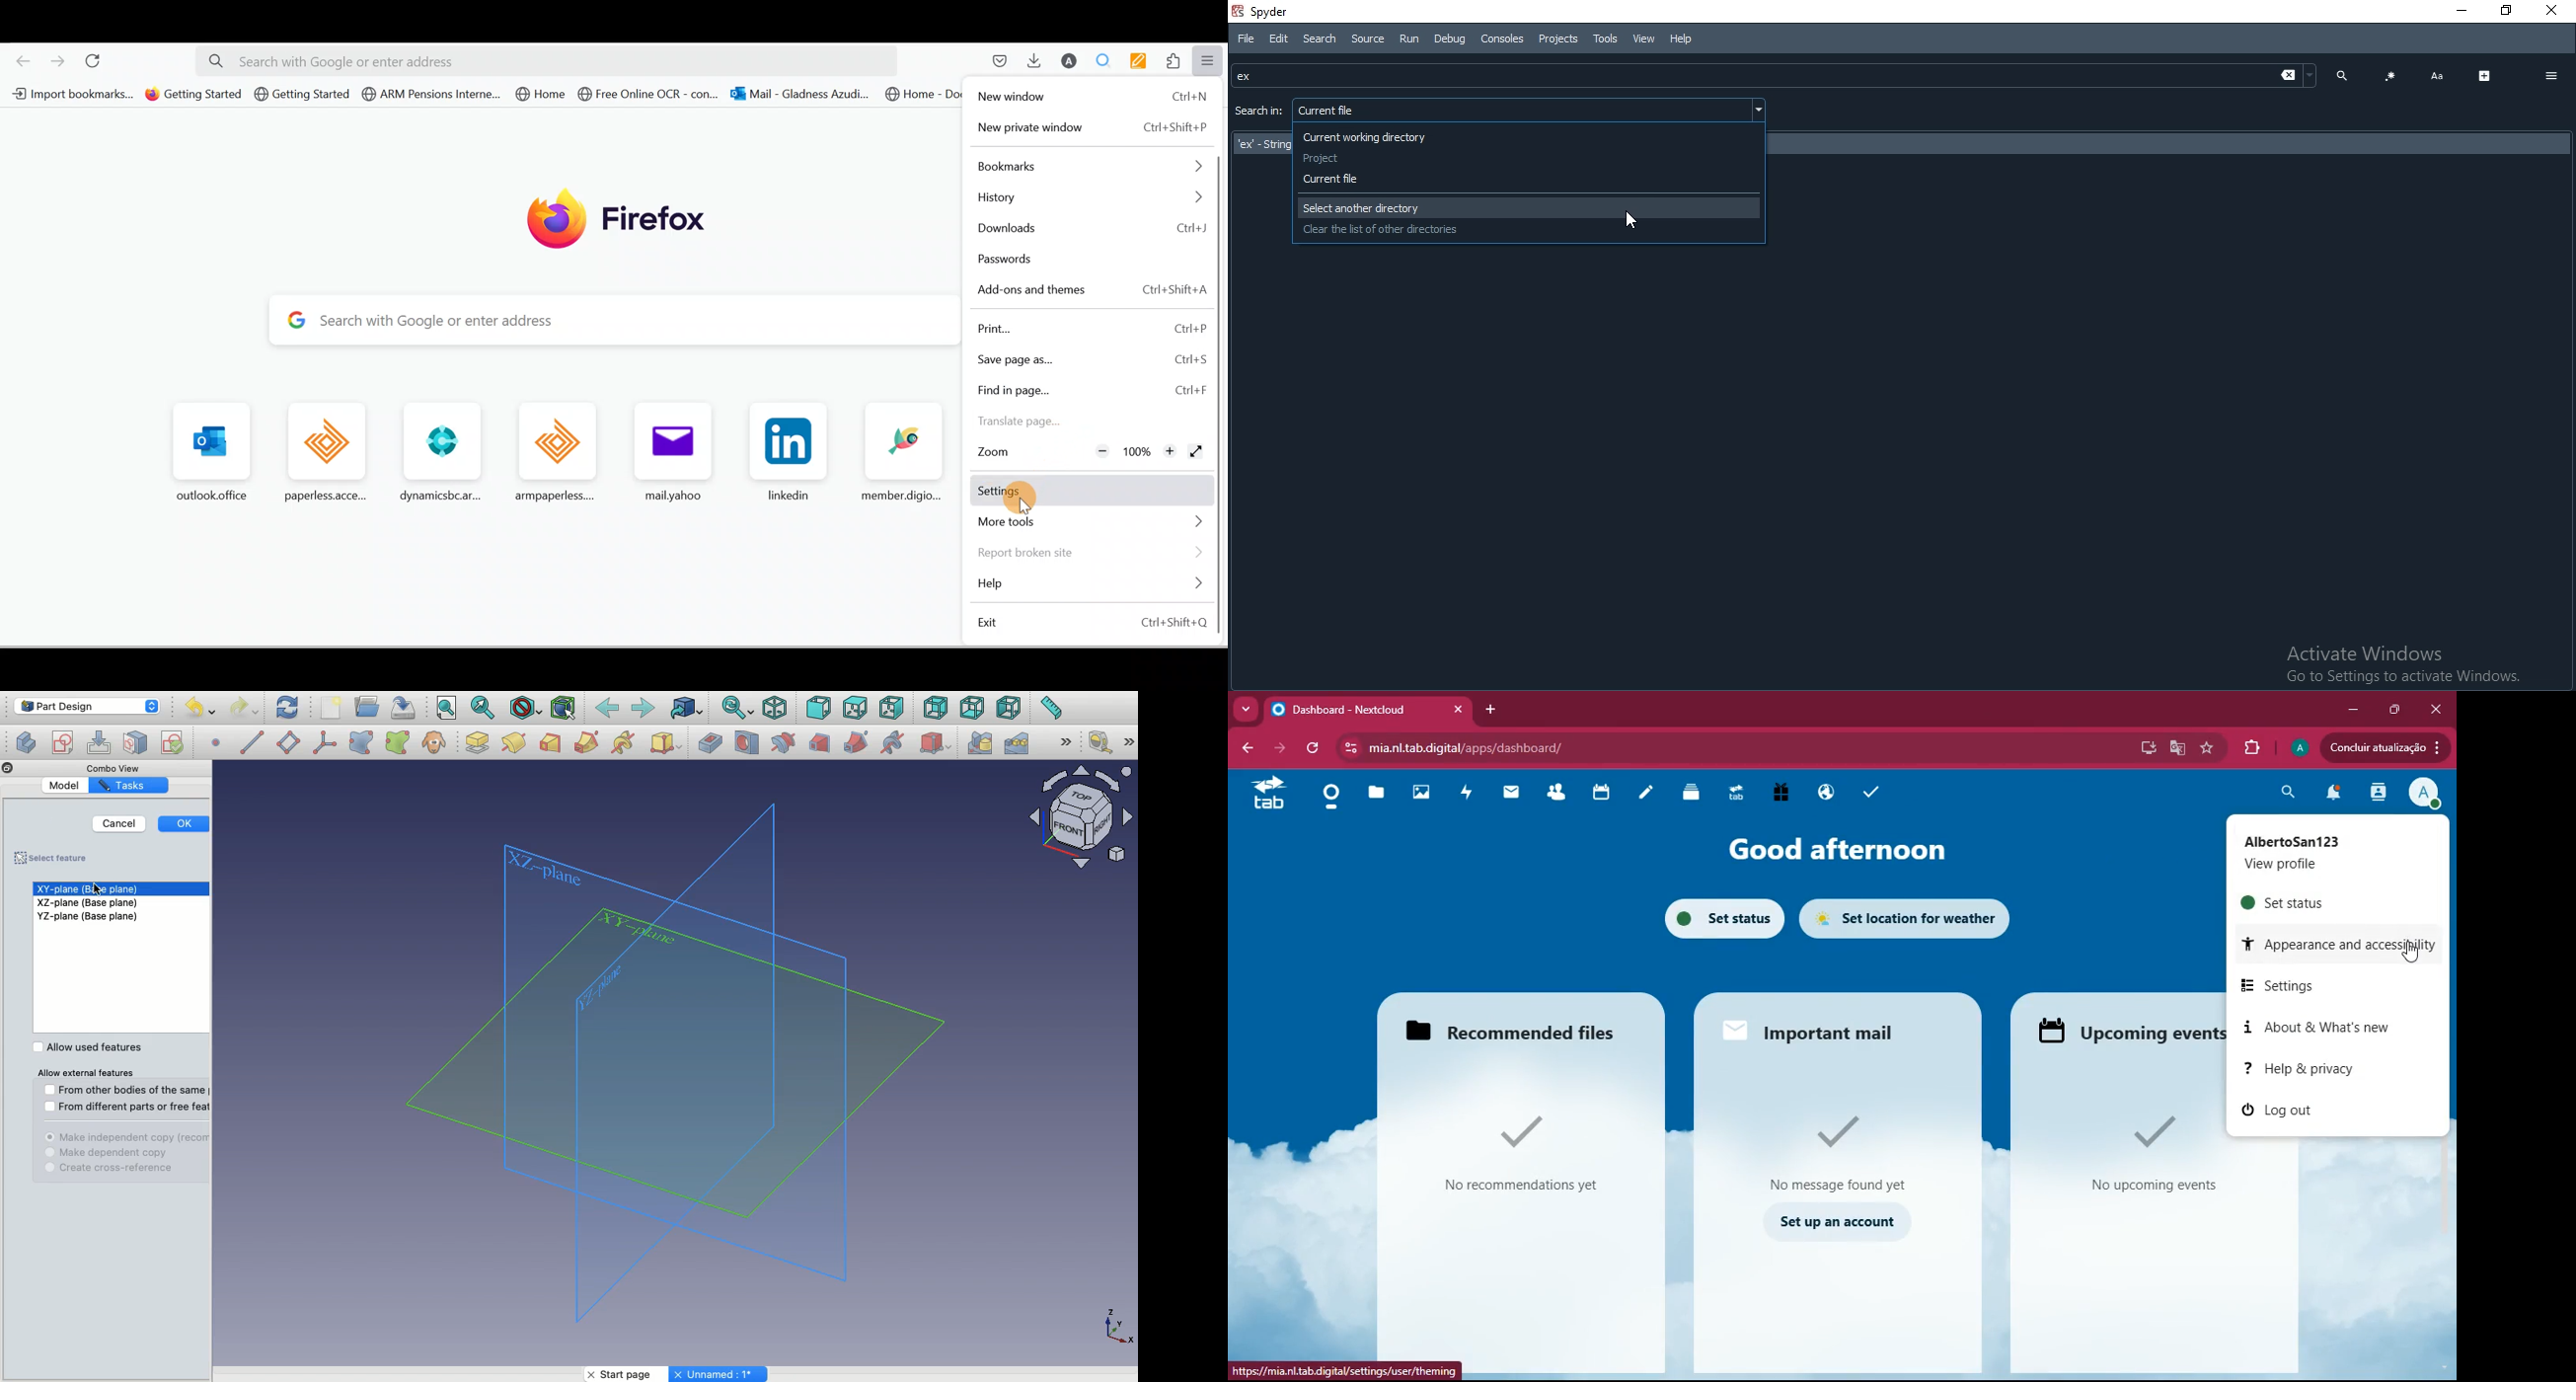 The width and height of the screenshot is (2576, 1400). Describe the element at coordinates (1406, 39) in the screenshot. I see `Run` at that location.